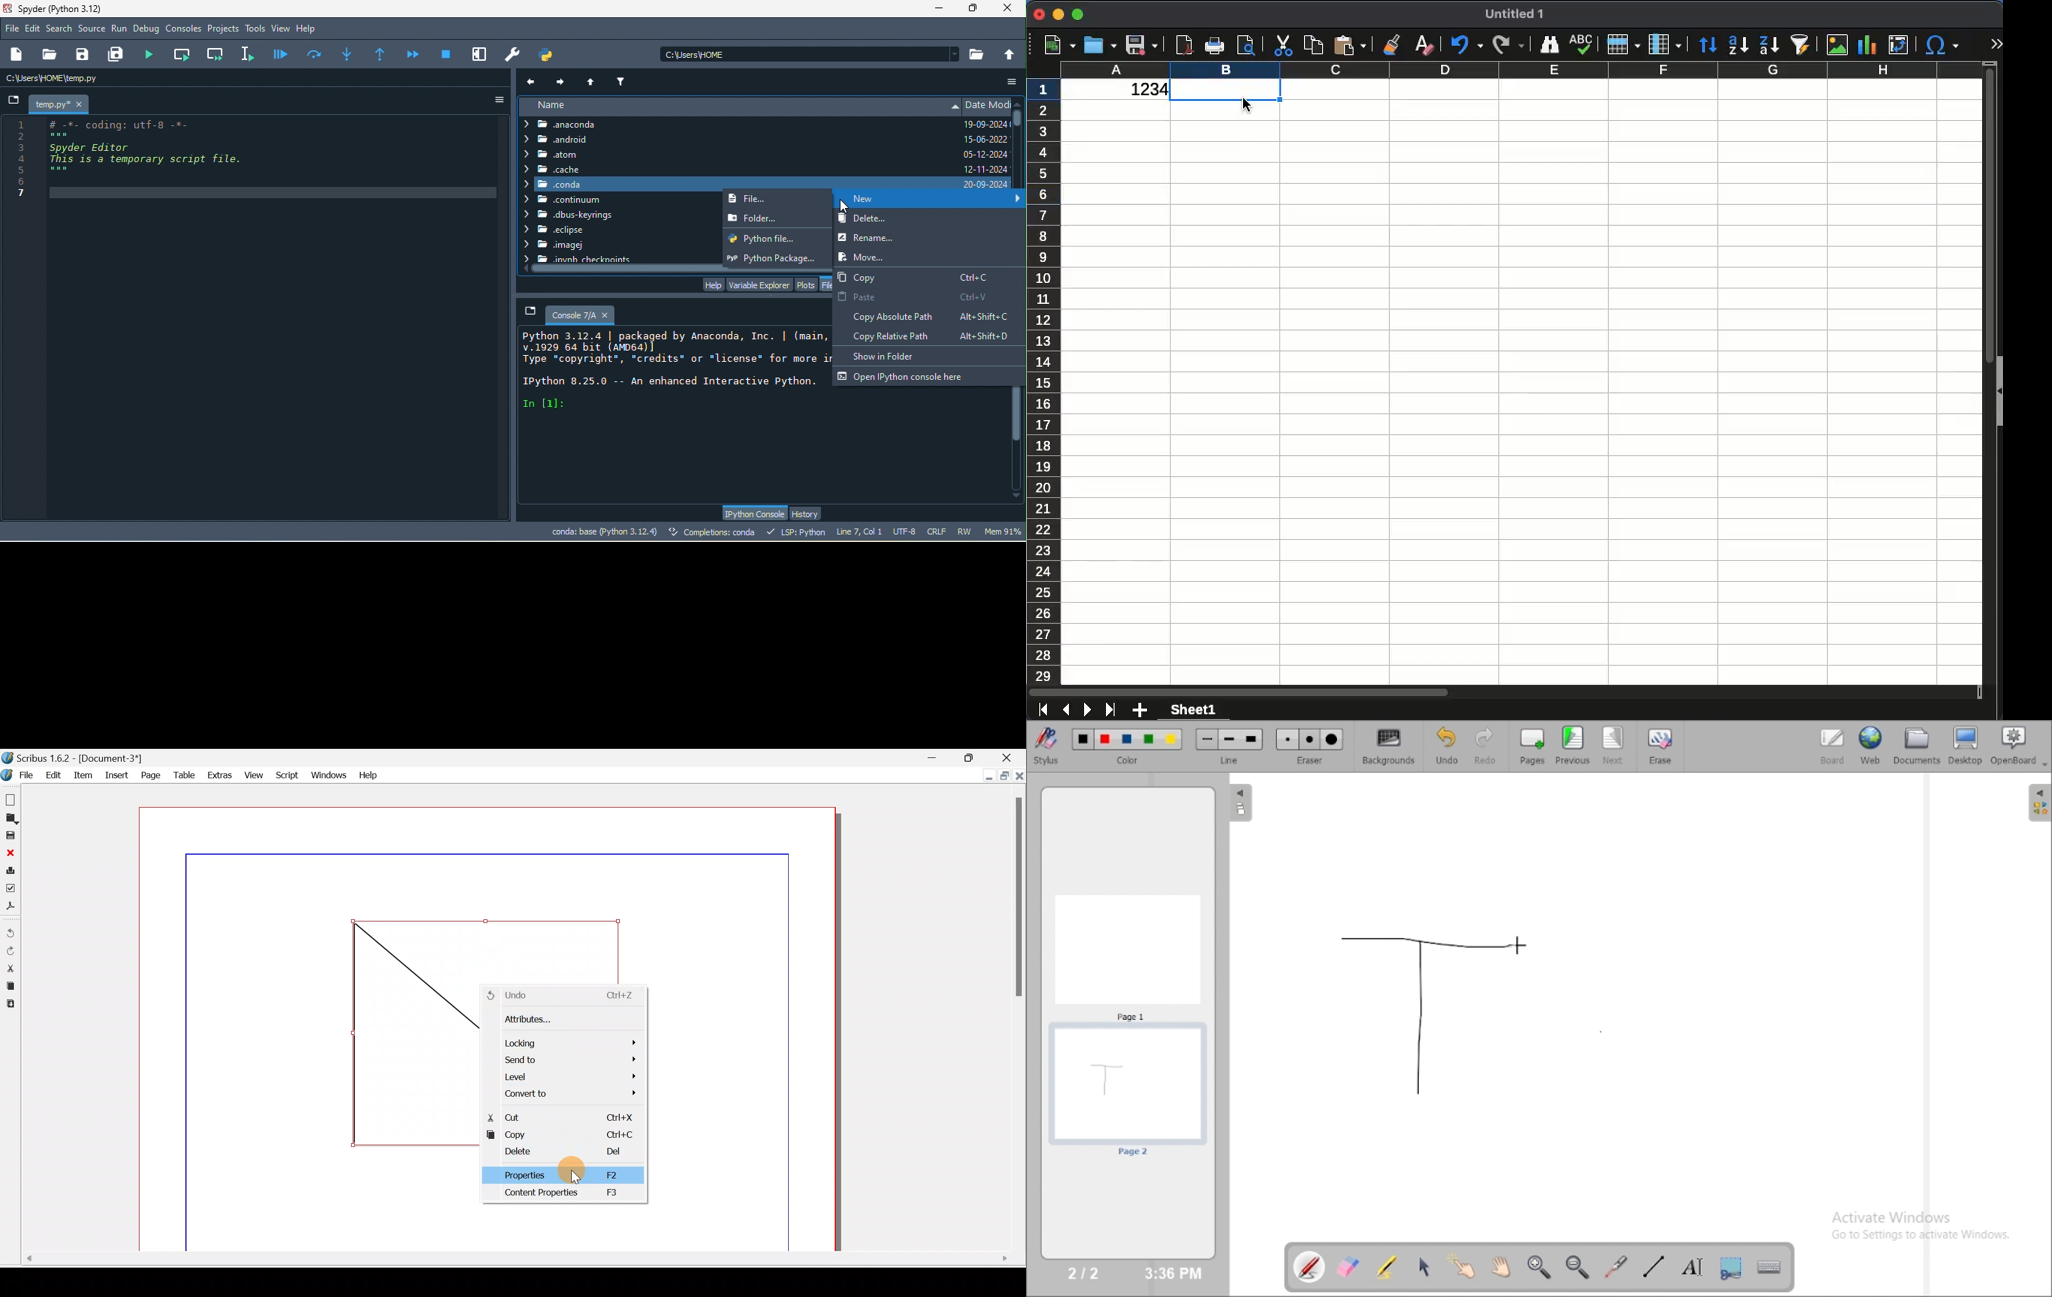  What do you see at coordinates (563, 1116) in the screenshot?
I see `Cut` at bounding box center [563, 1116].